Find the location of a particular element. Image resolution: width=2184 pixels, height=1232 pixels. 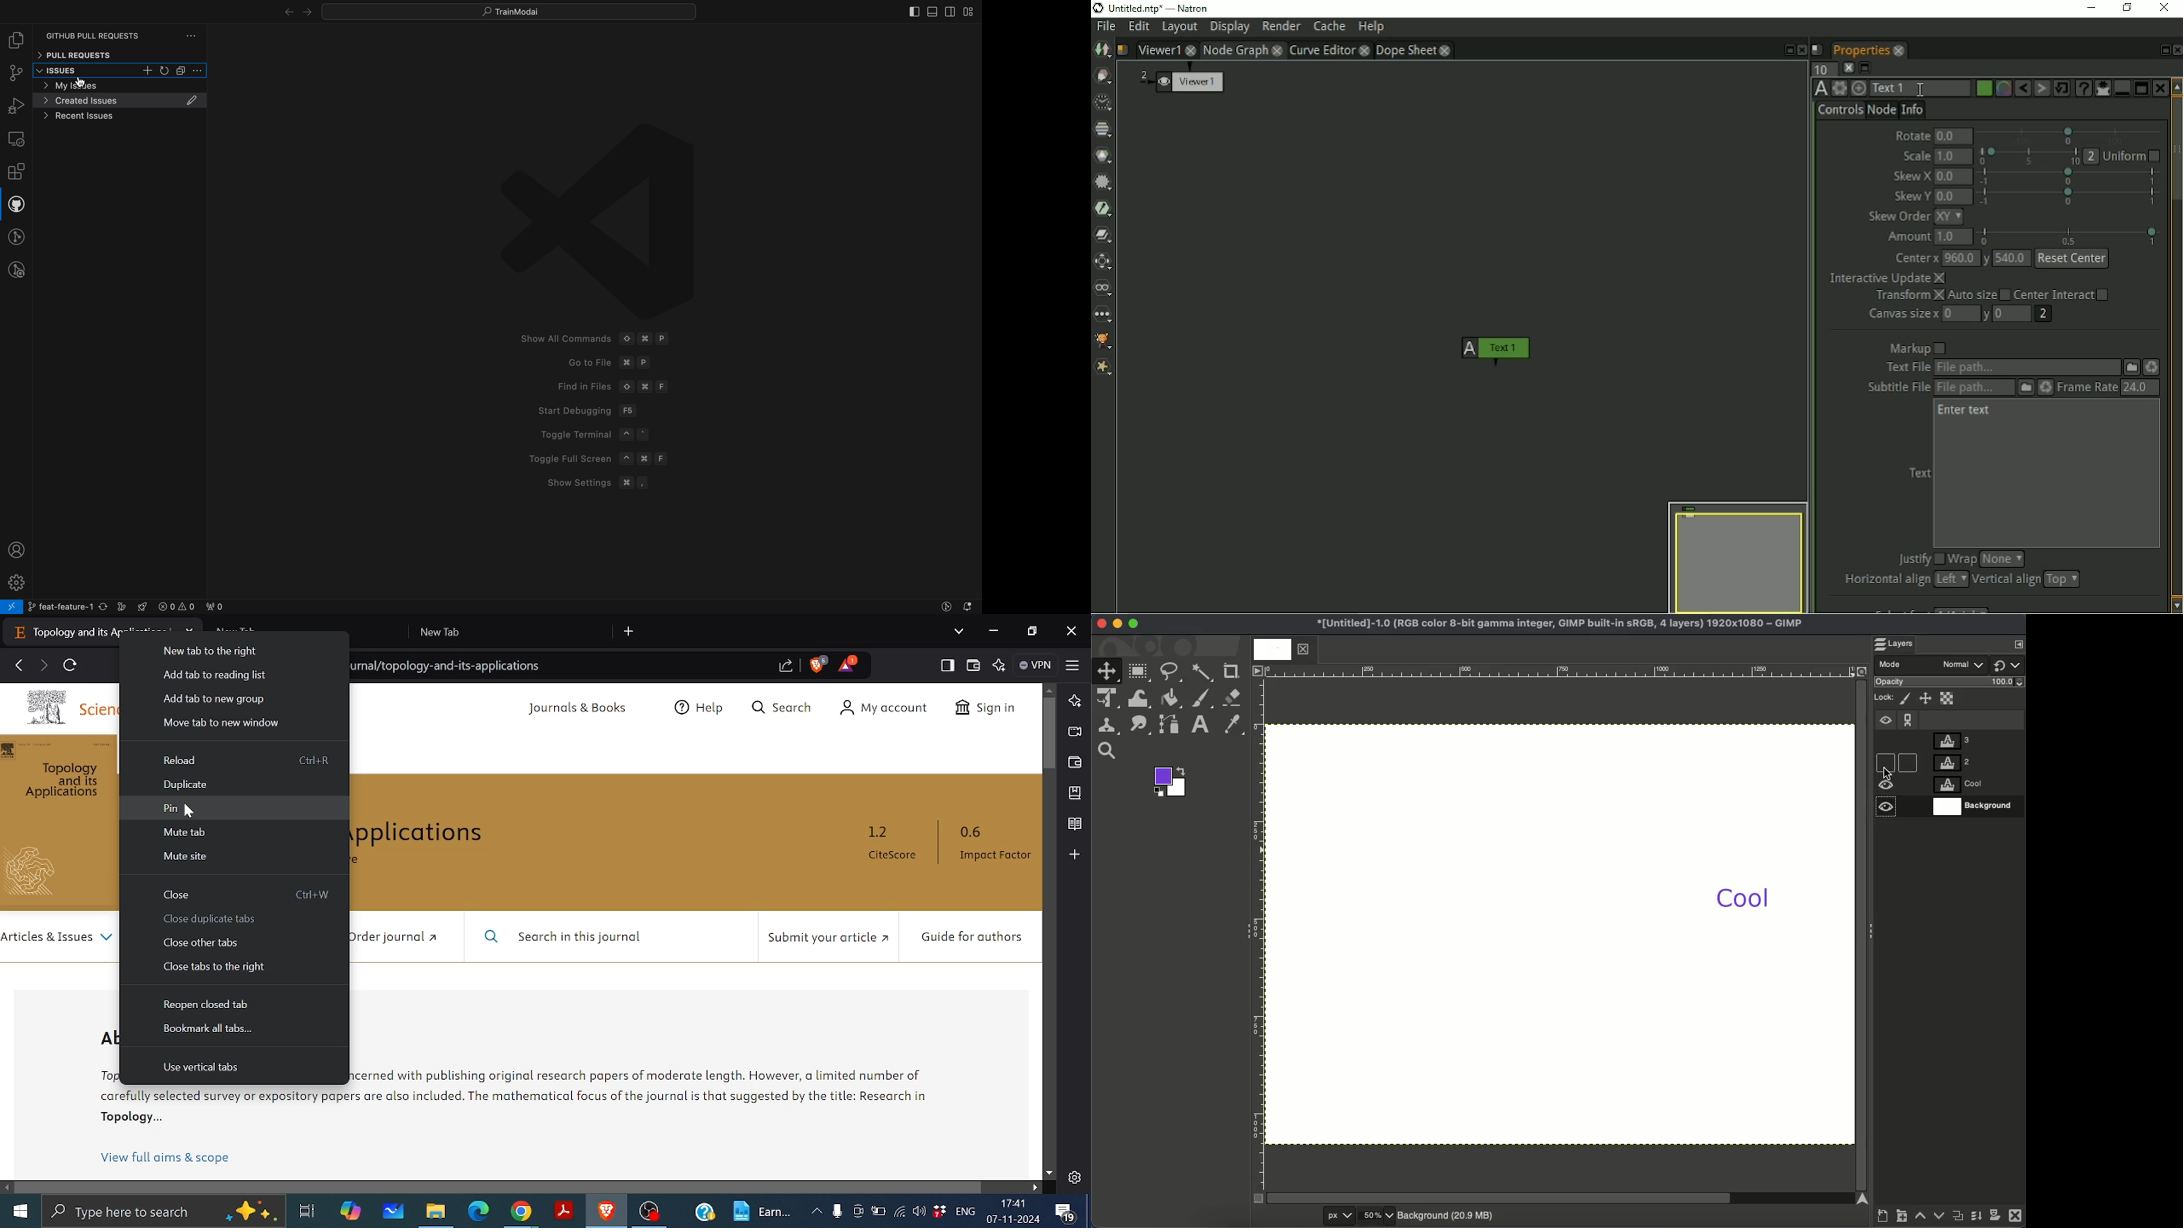

left arrow is located at coordinates (306, 10).